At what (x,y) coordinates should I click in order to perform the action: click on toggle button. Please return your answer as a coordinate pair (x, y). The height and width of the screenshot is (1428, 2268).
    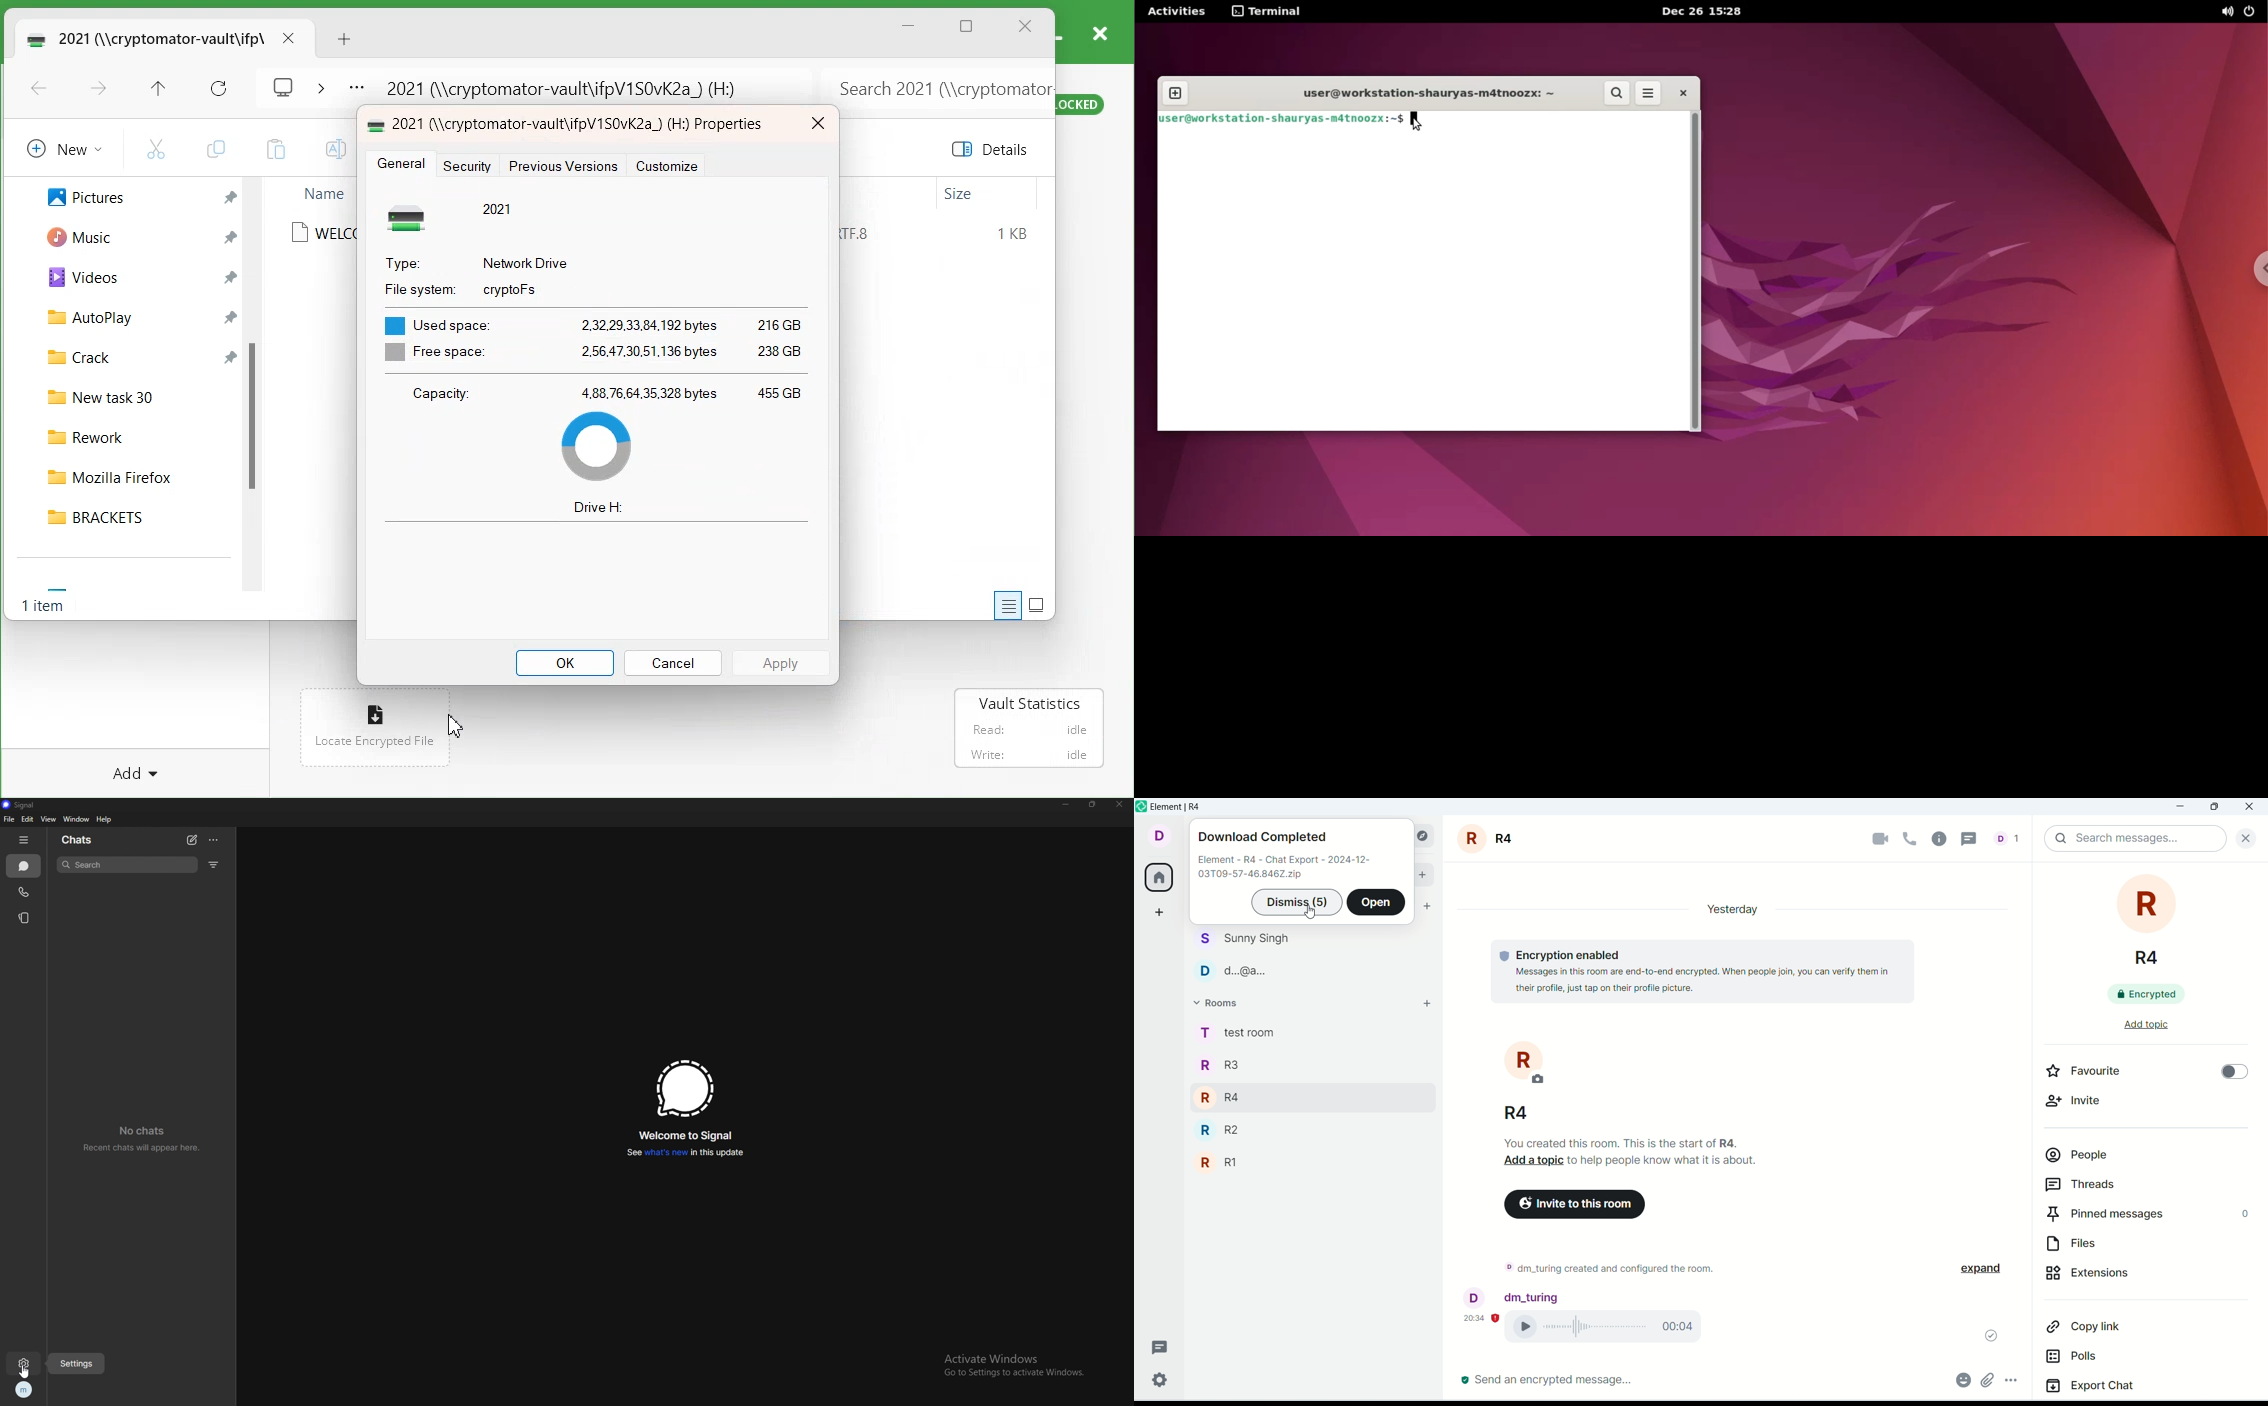
    Looking at the image, I should click on (2228, 1074).